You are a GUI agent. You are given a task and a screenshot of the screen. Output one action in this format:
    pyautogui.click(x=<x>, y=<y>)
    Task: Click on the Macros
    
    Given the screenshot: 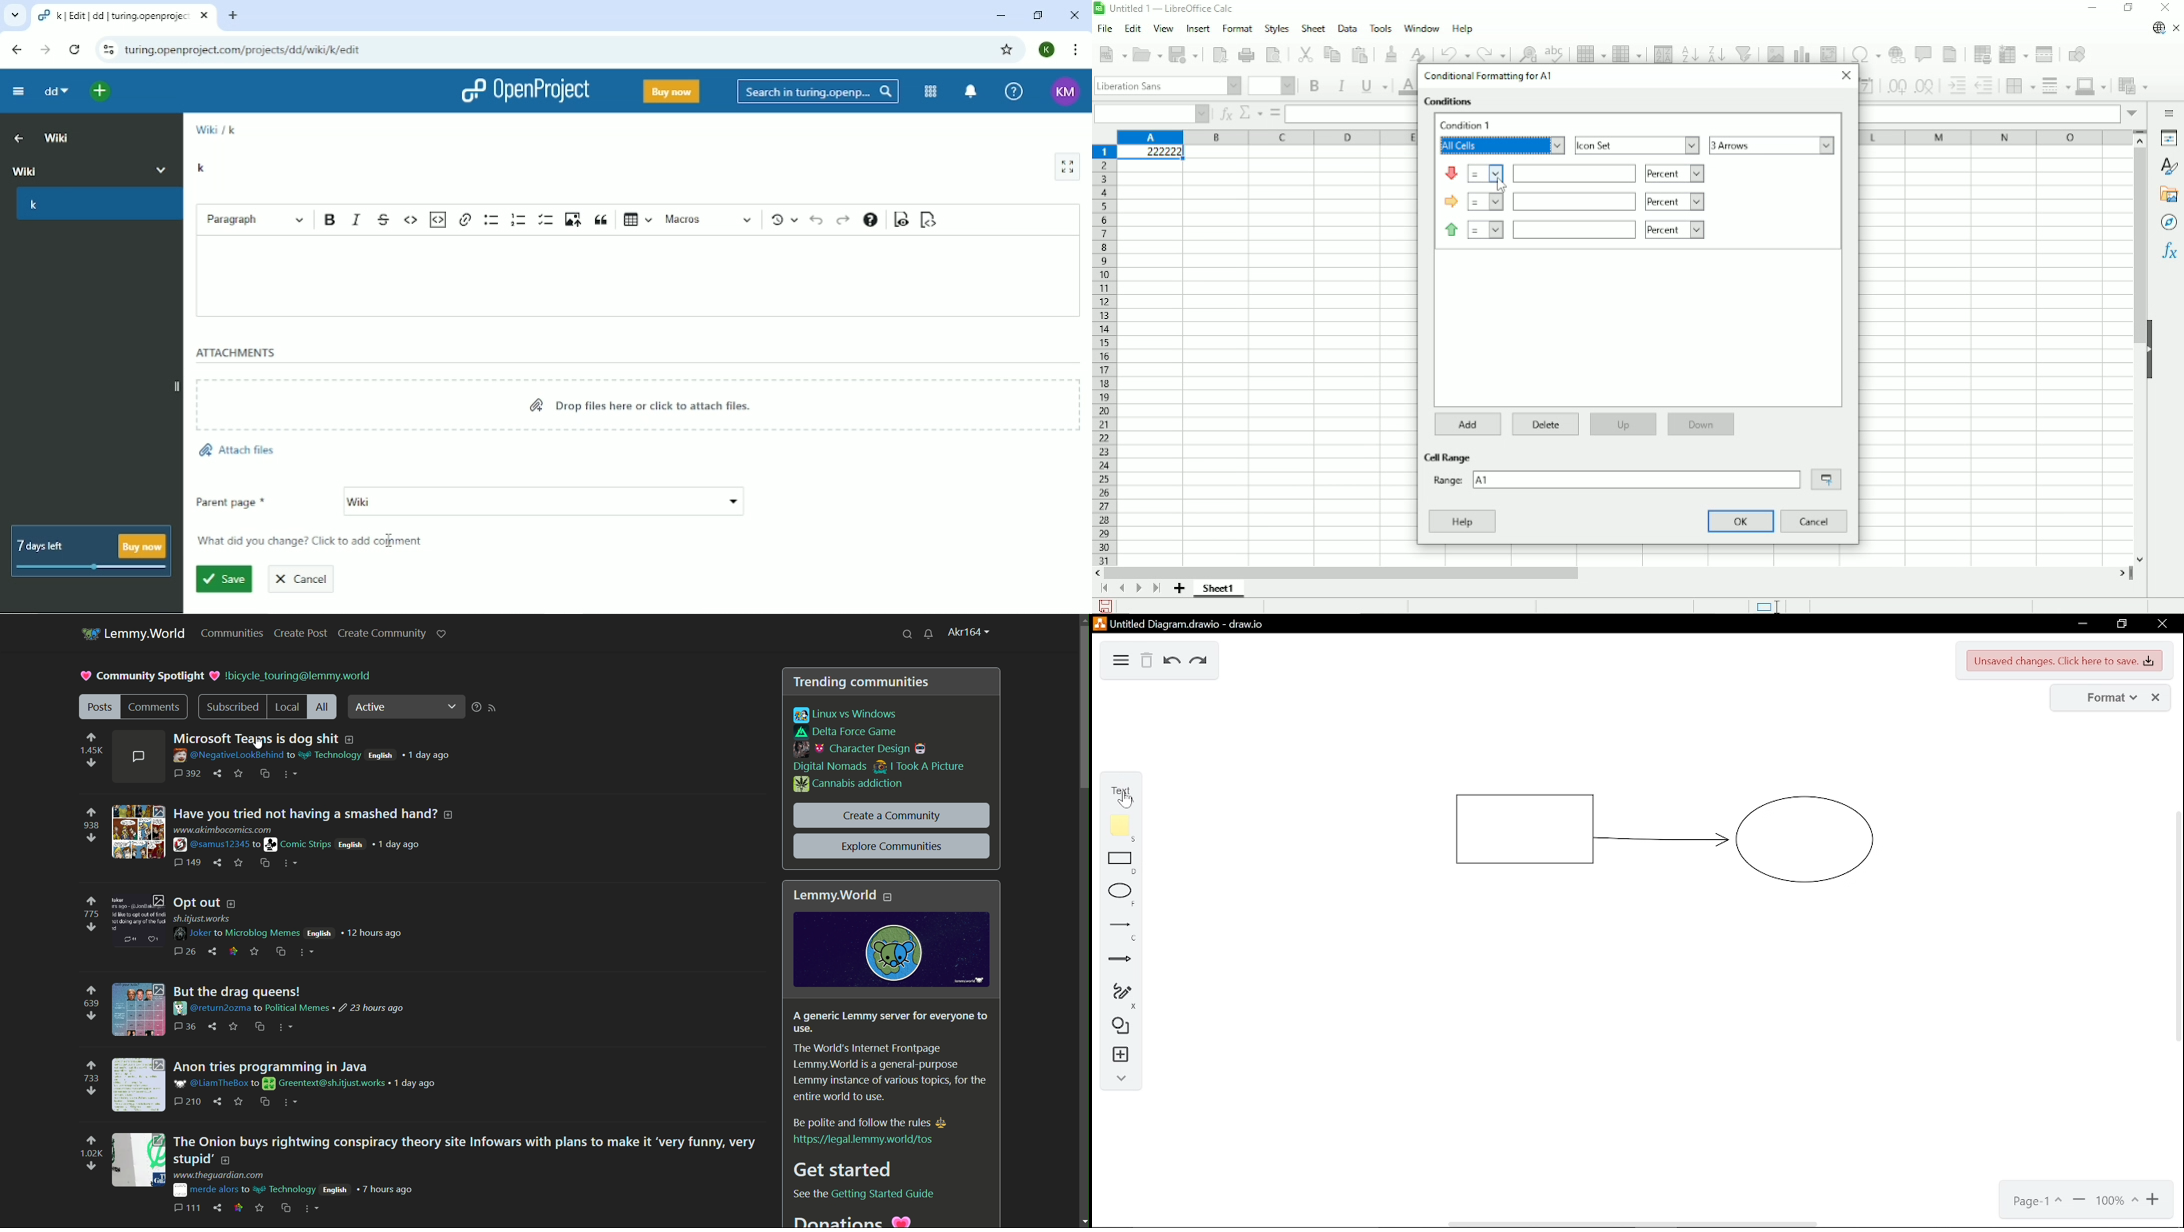 What is the action you would take?
    pyautogui.click(x=709, y=220)
    